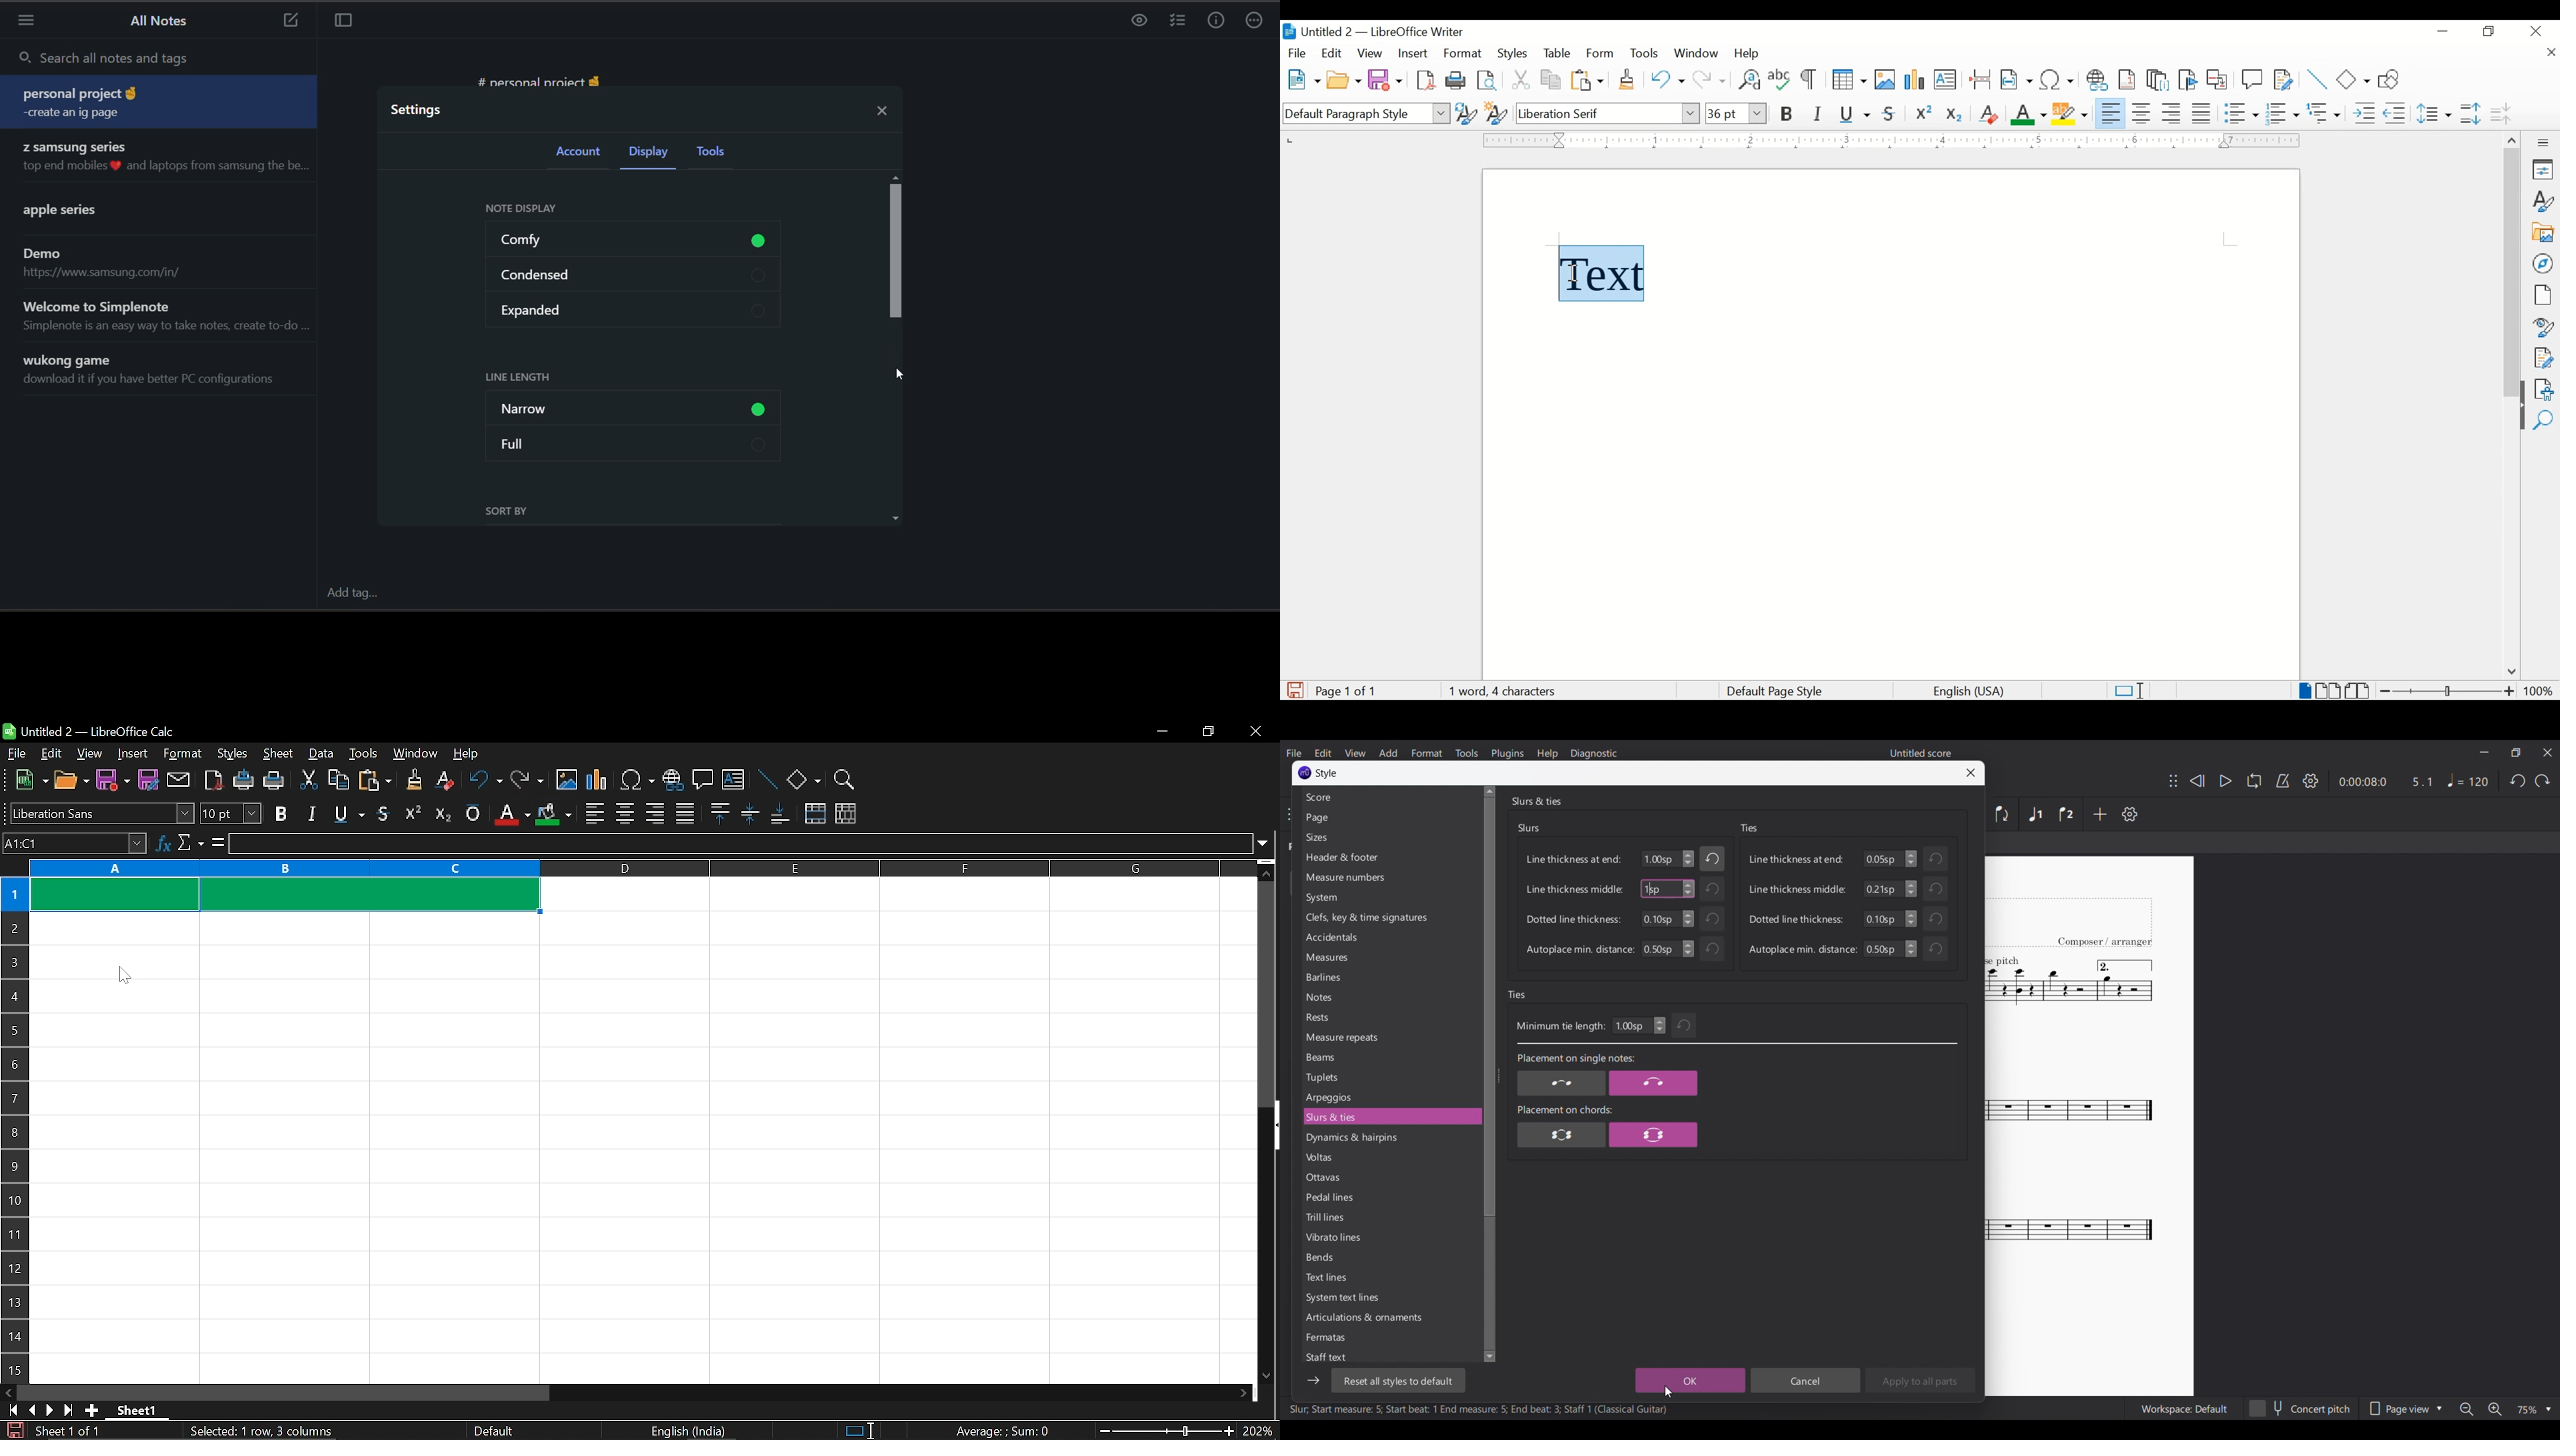 The height and width of the screenshot is (1456, 2576). What do you see at coordinates (1498, 1075) in the screenshot?
I see `Change width of side panel` at bounding box center [1498, 1075].